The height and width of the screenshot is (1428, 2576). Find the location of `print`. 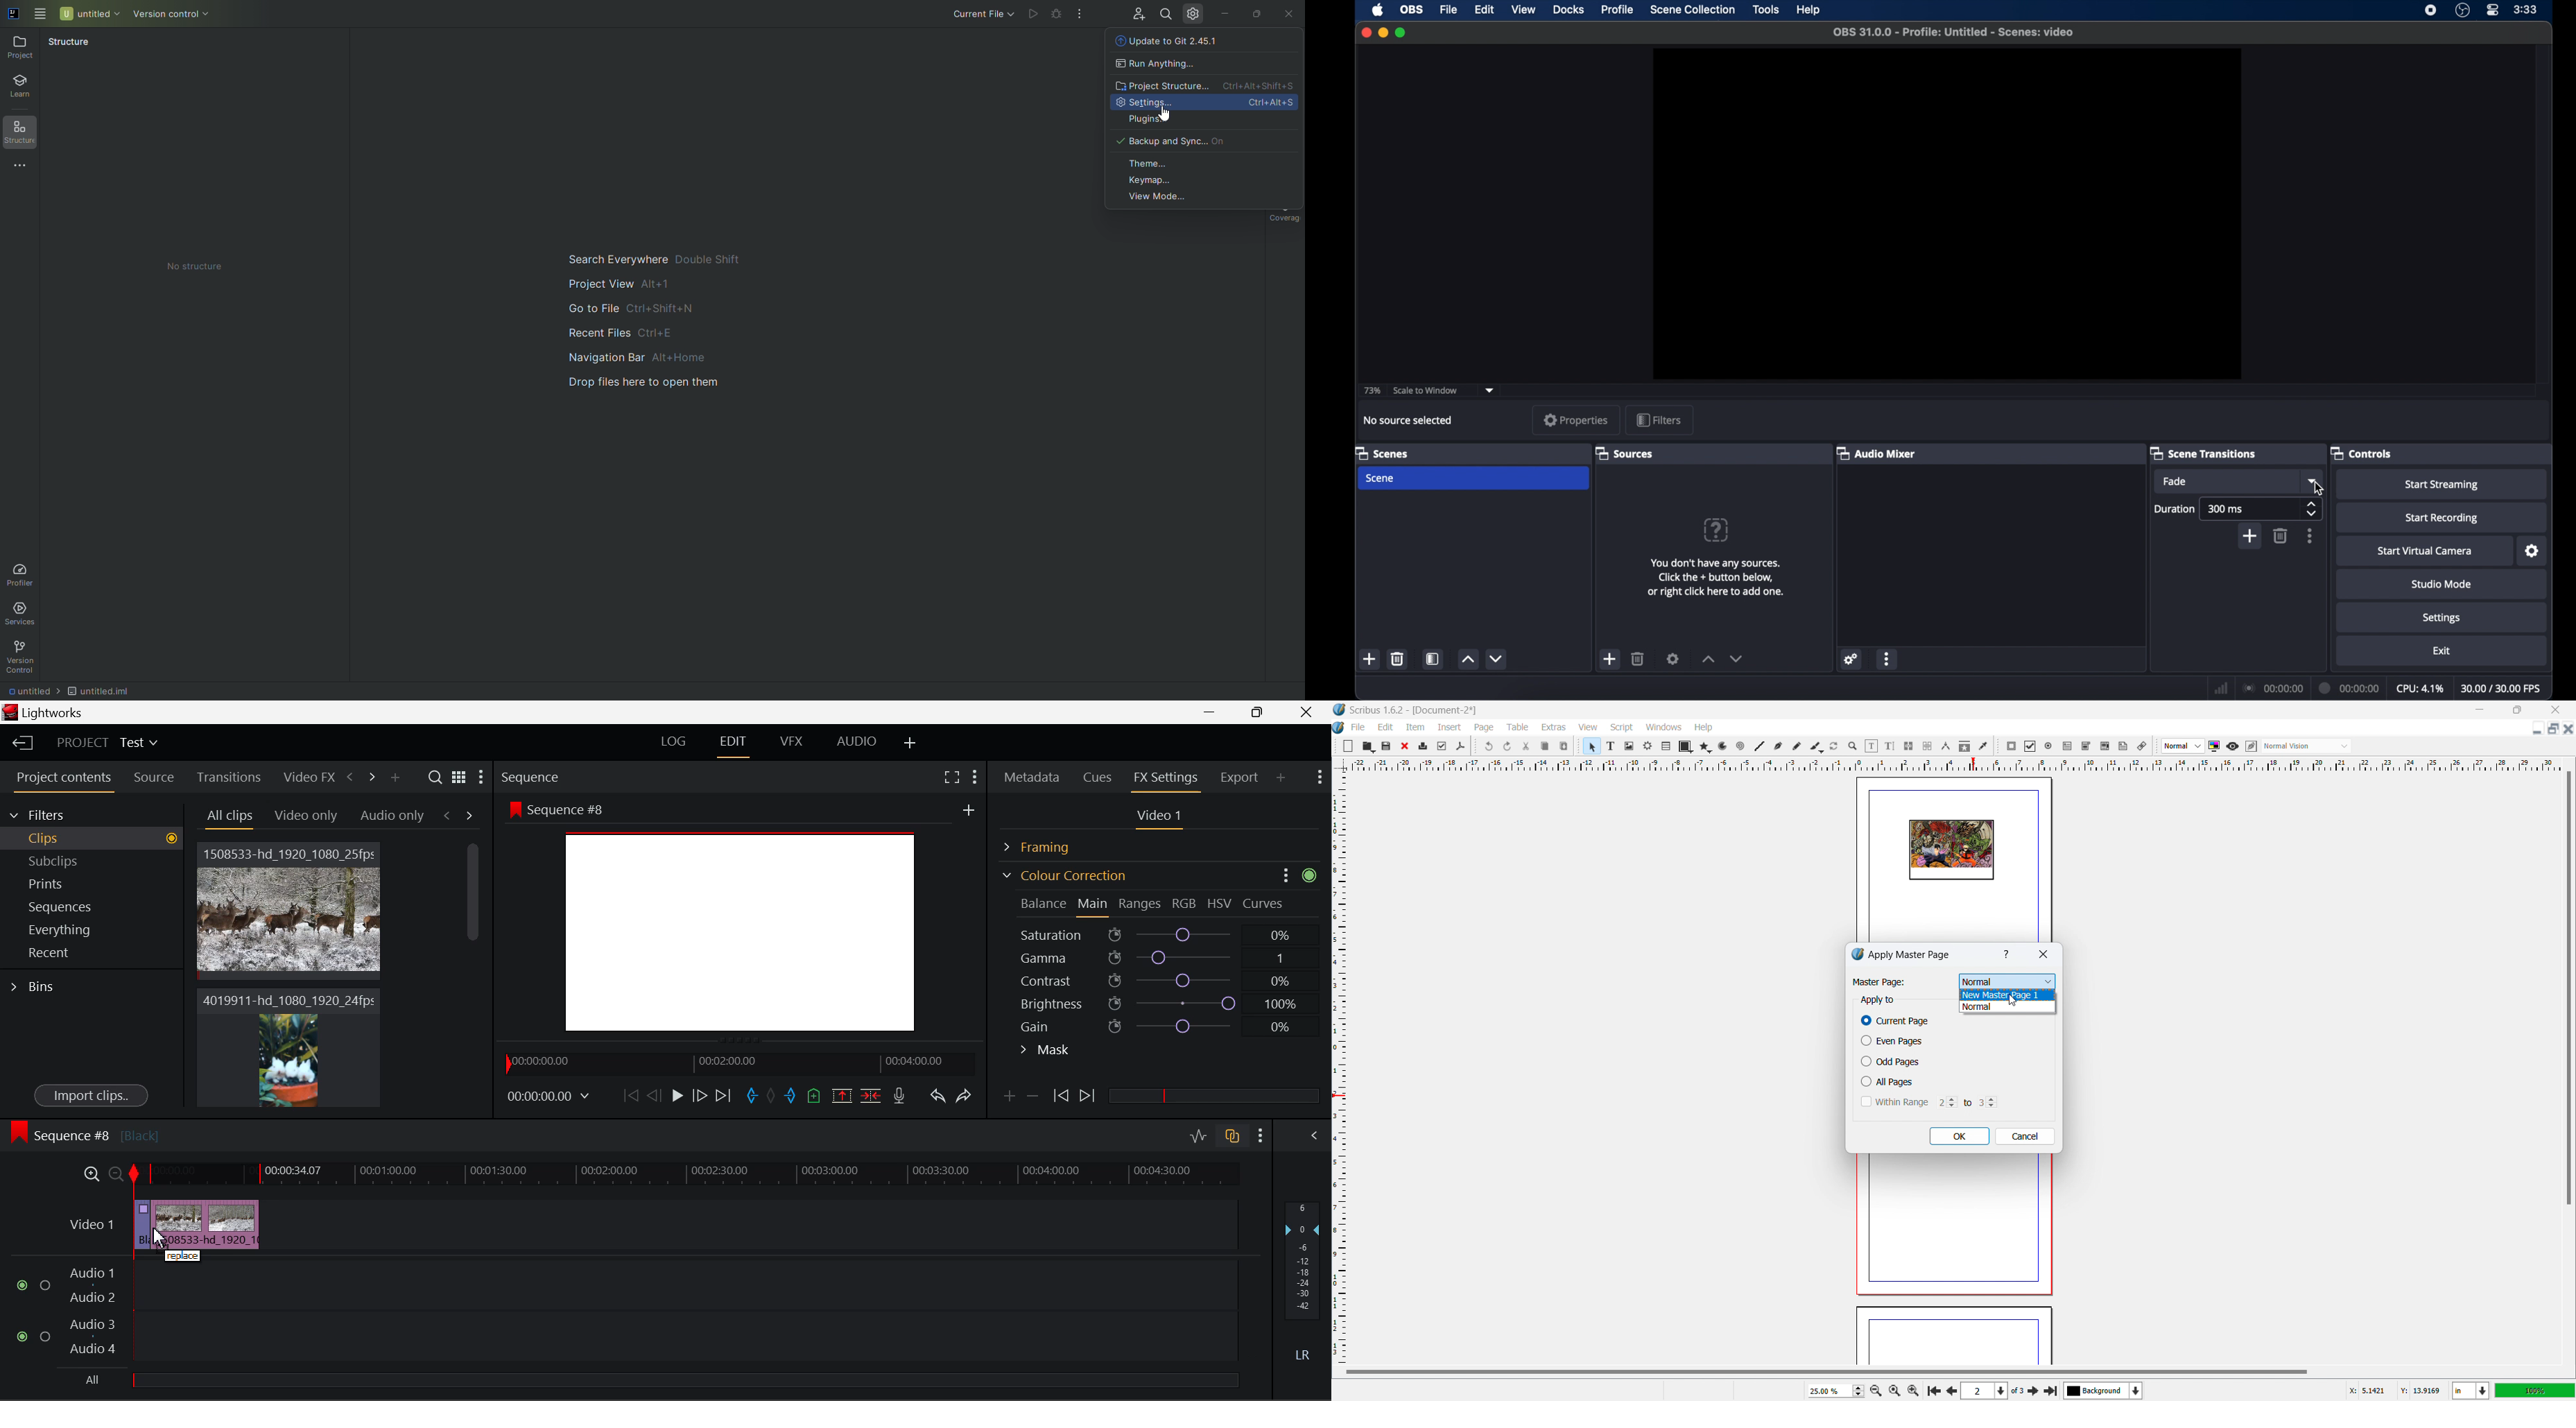

print is located at coordinates (1423, 745).